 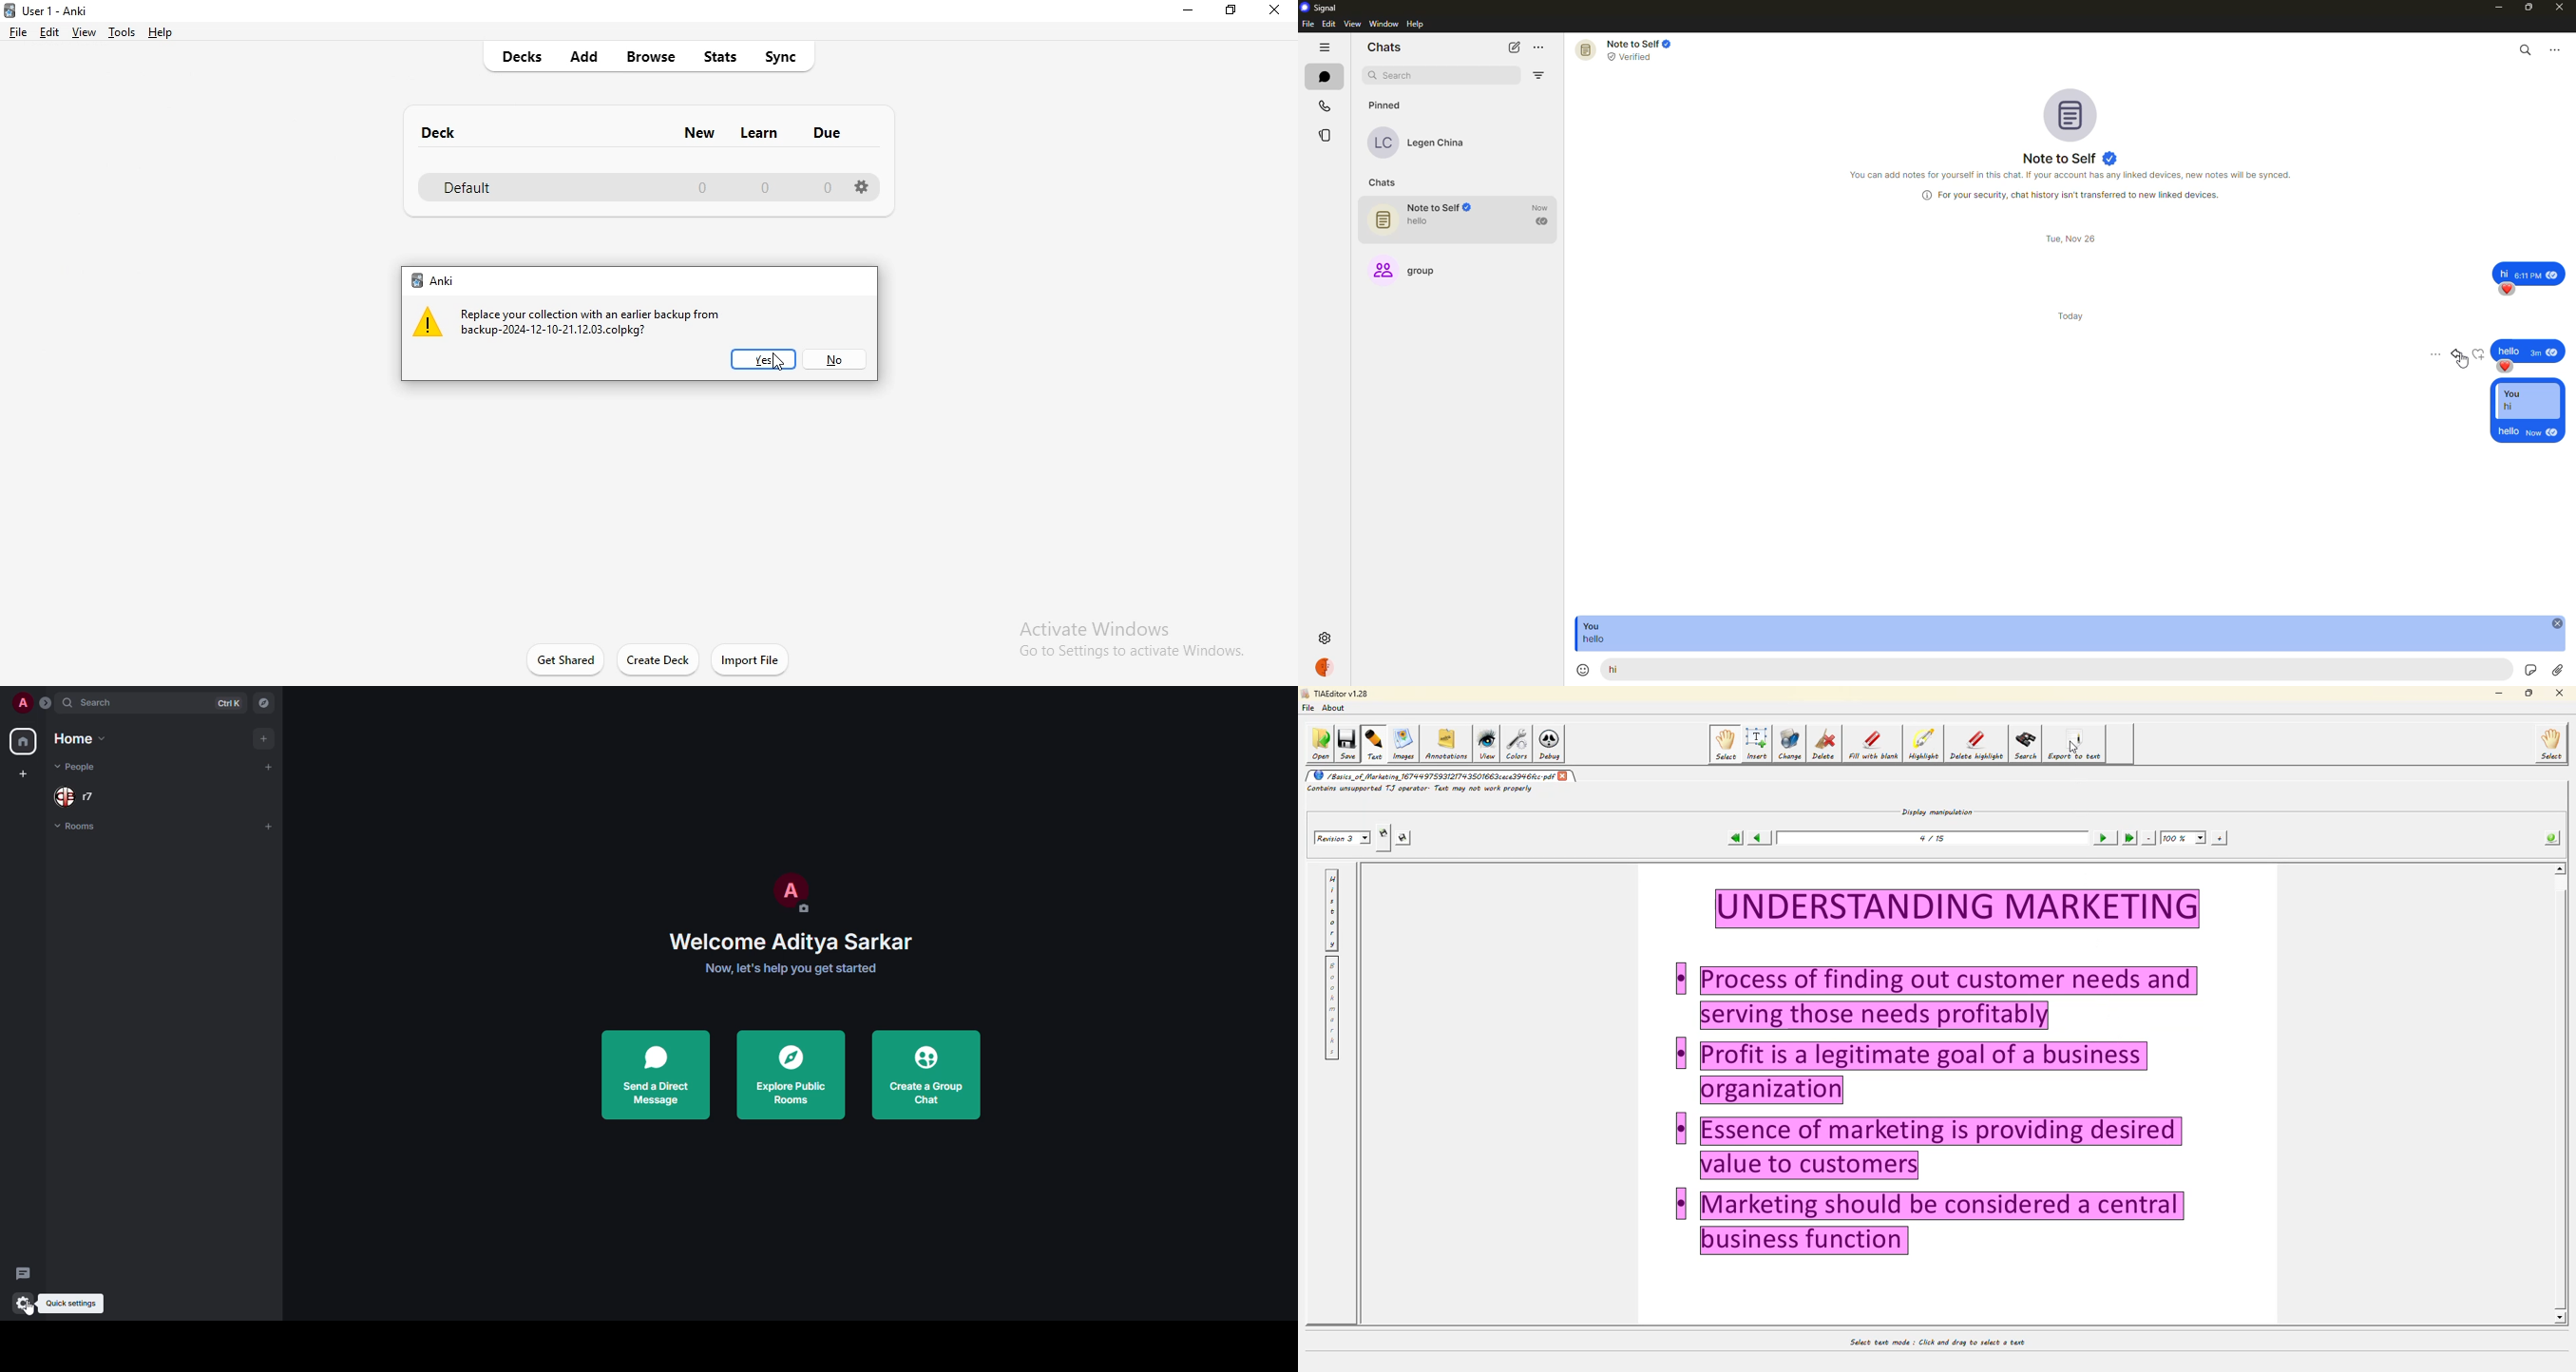 What do you see at coordinates (1327, 103) in the screenshot?
I see `calls` at bounding box center [1327, 103].